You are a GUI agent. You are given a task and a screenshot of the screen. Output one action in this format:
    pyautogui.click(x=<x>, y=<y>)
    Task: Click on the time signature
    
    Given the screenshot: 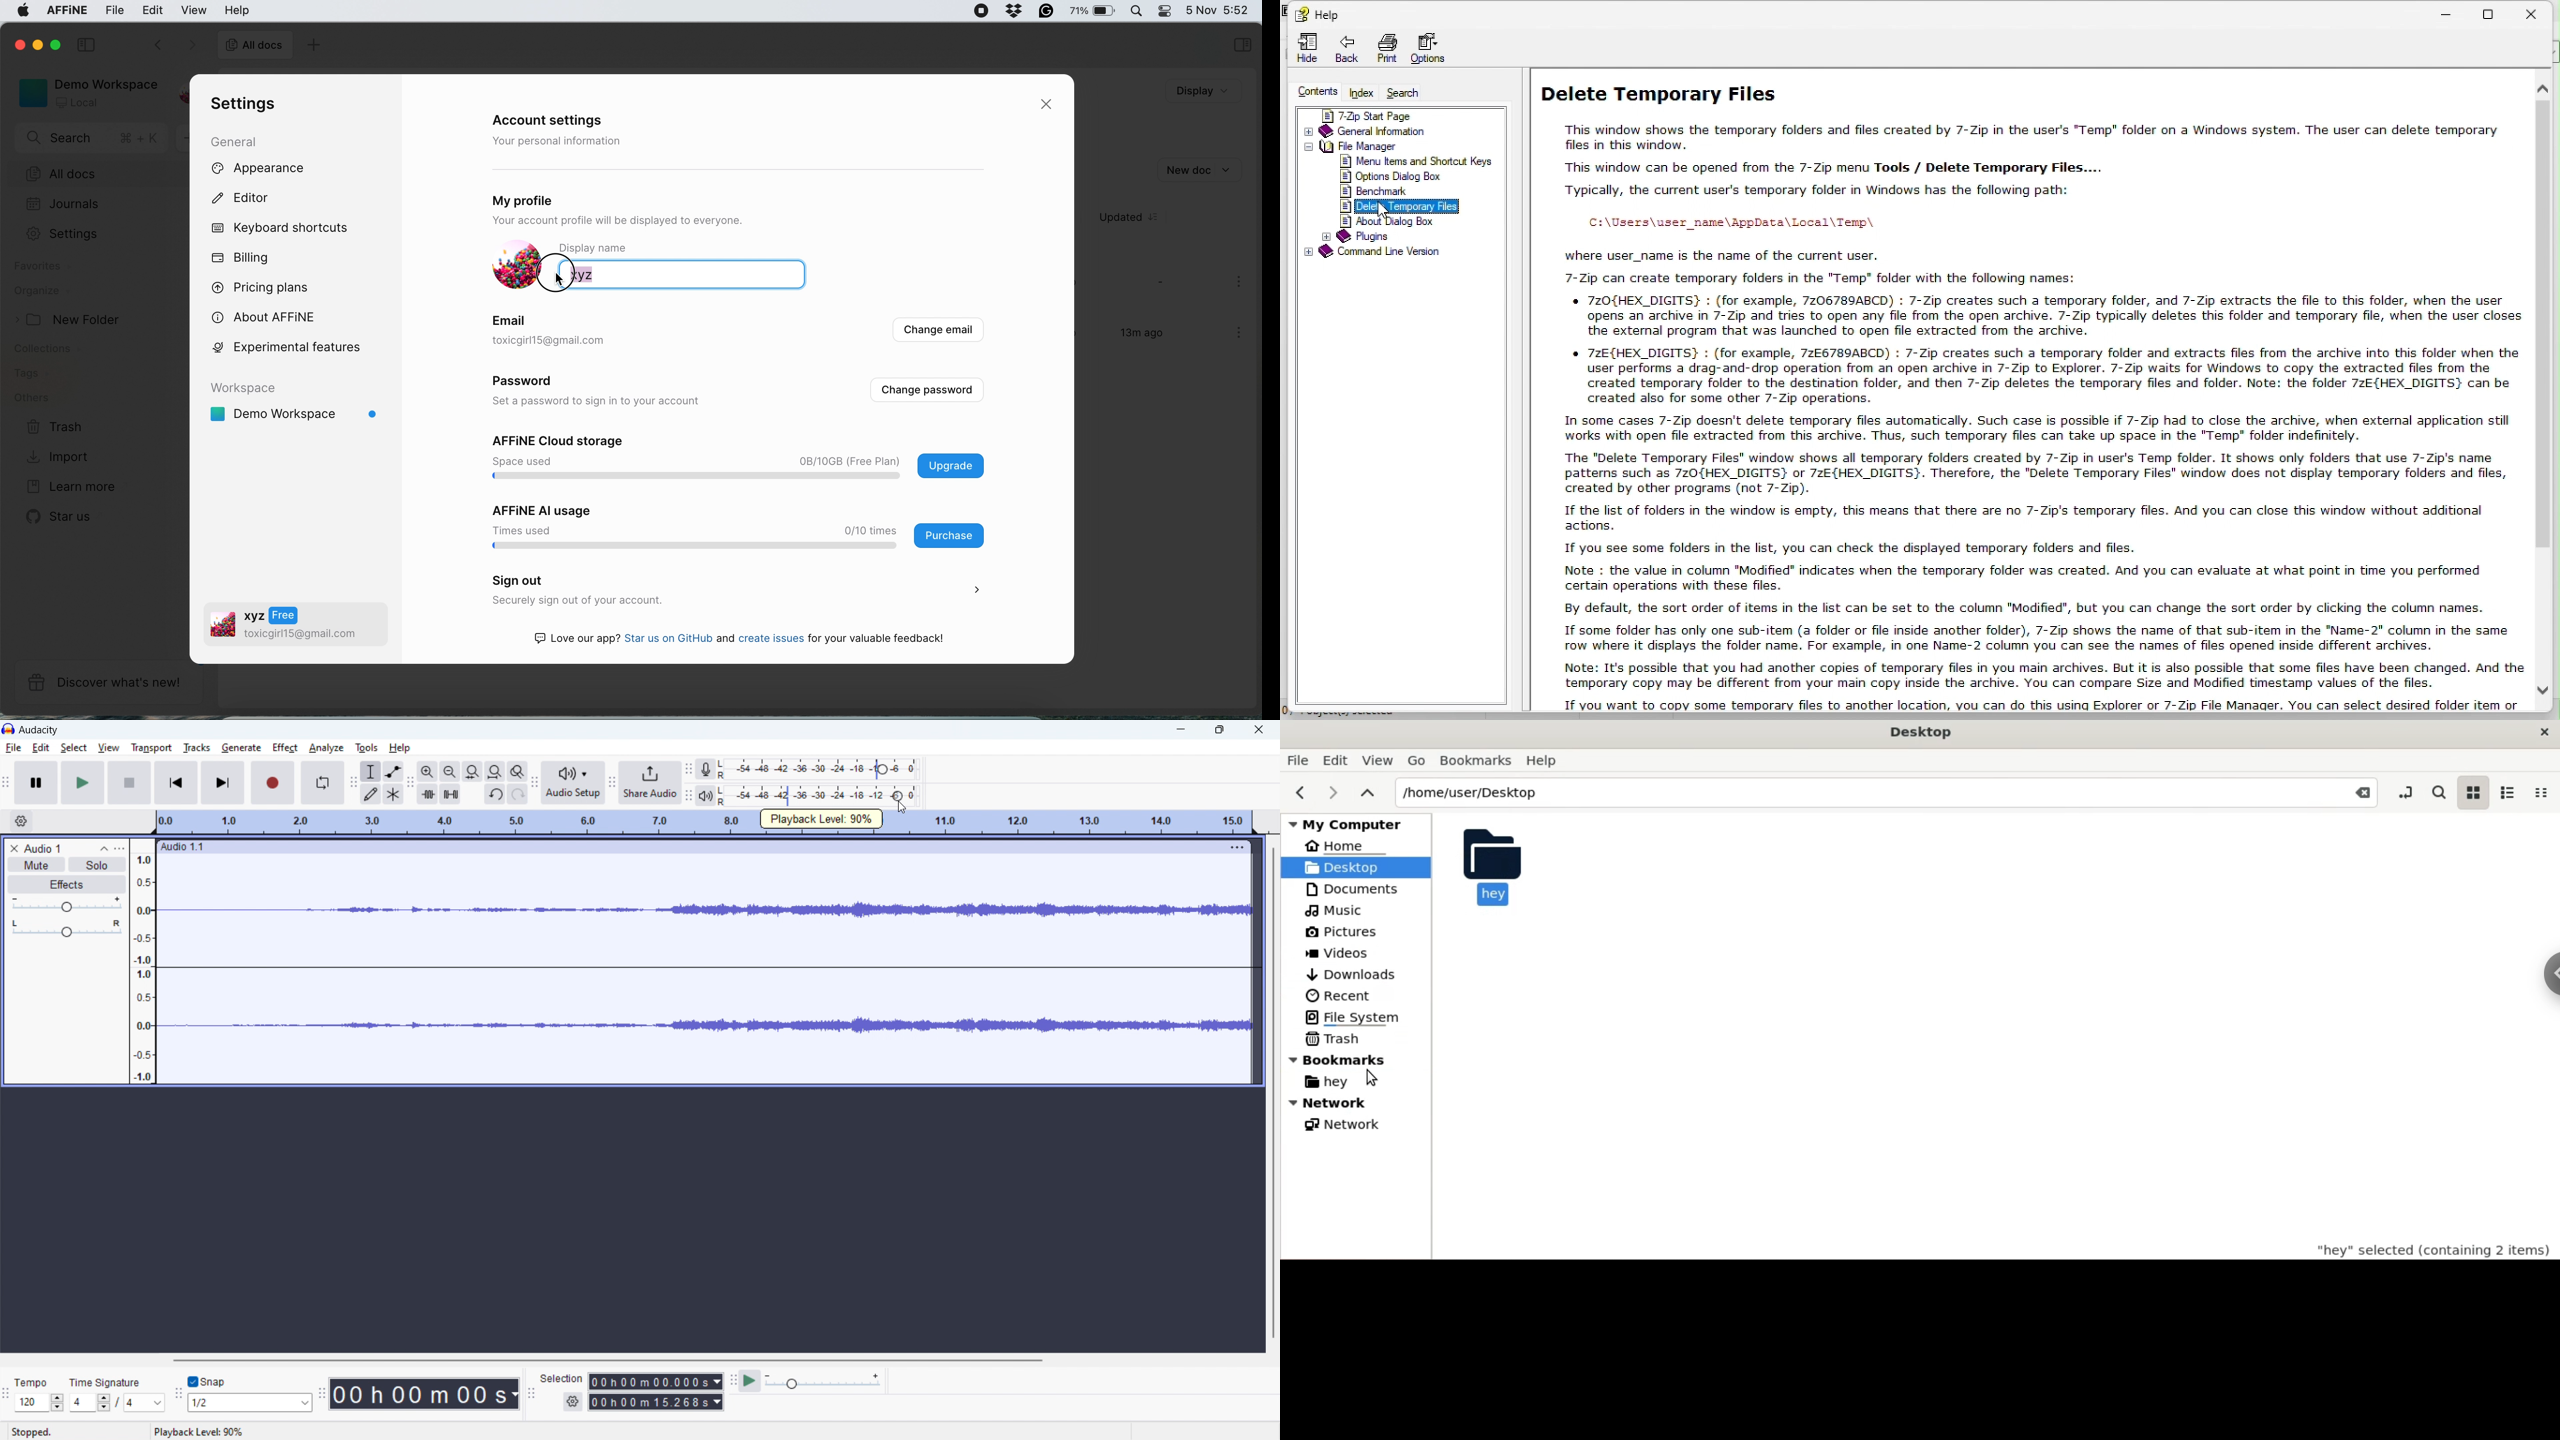 What is the action you would take?
    pyautogui.click(x=117, y=1402)
    